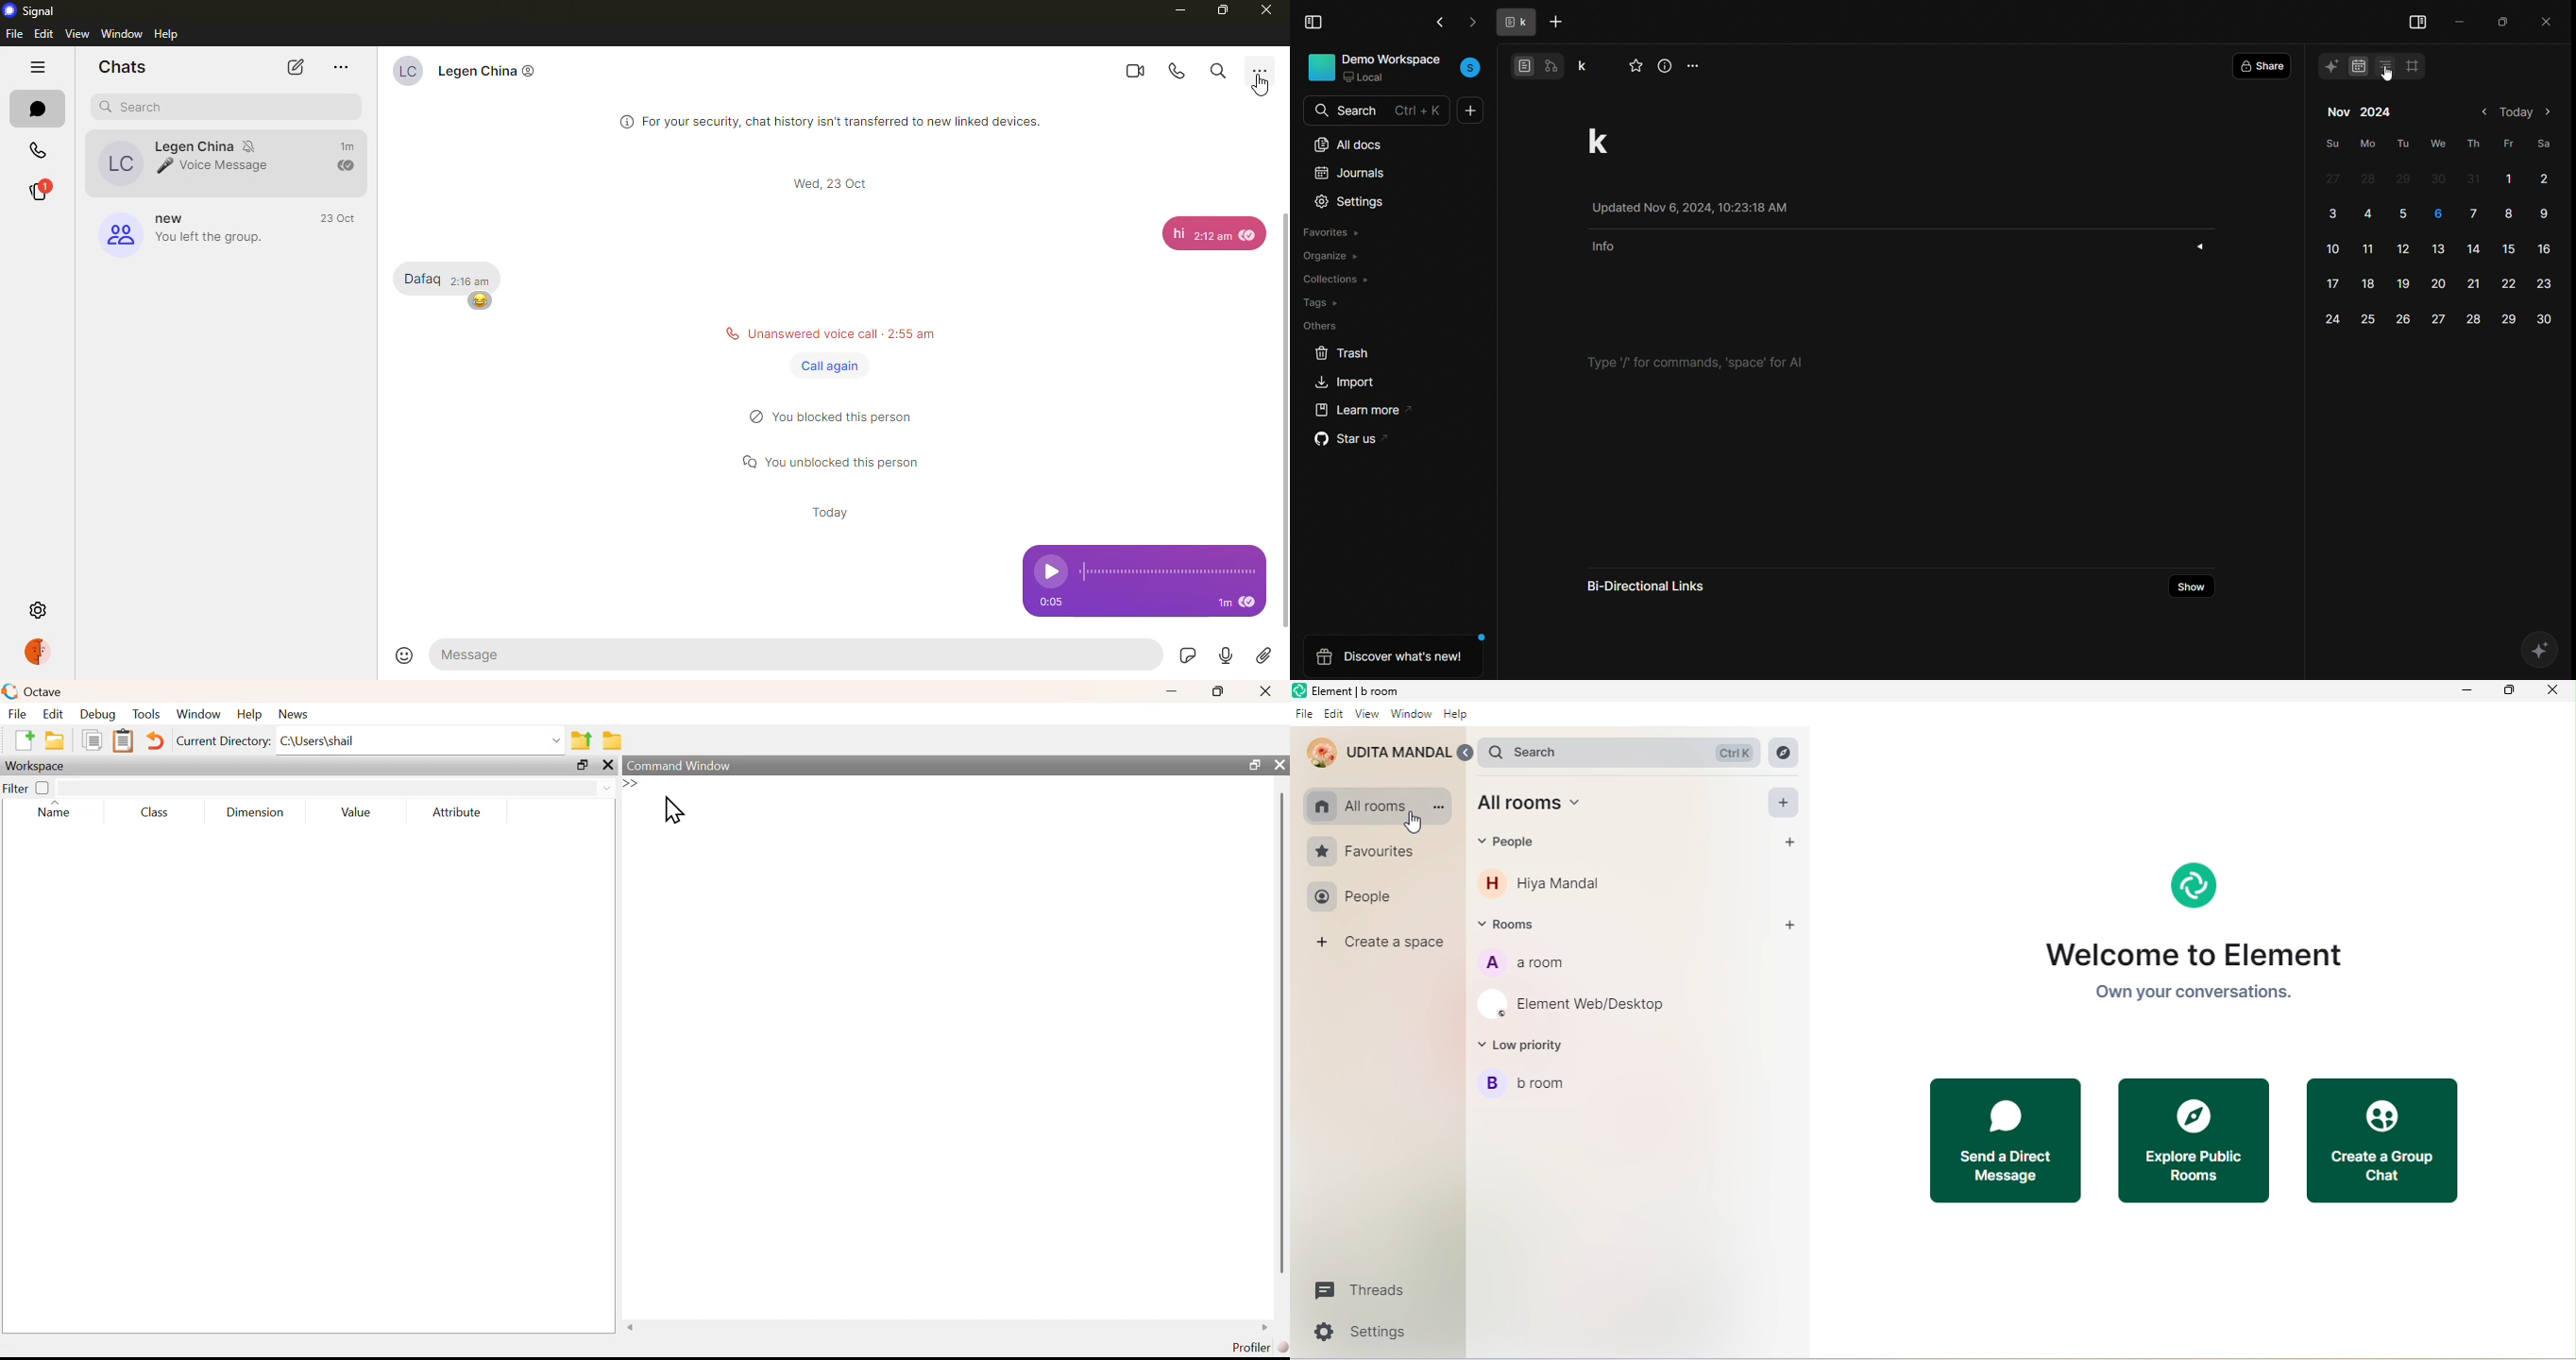  What do you see at coordinates (1666, 66) in the screenshot?
I see `view info` at bounding box center [1666, 66].